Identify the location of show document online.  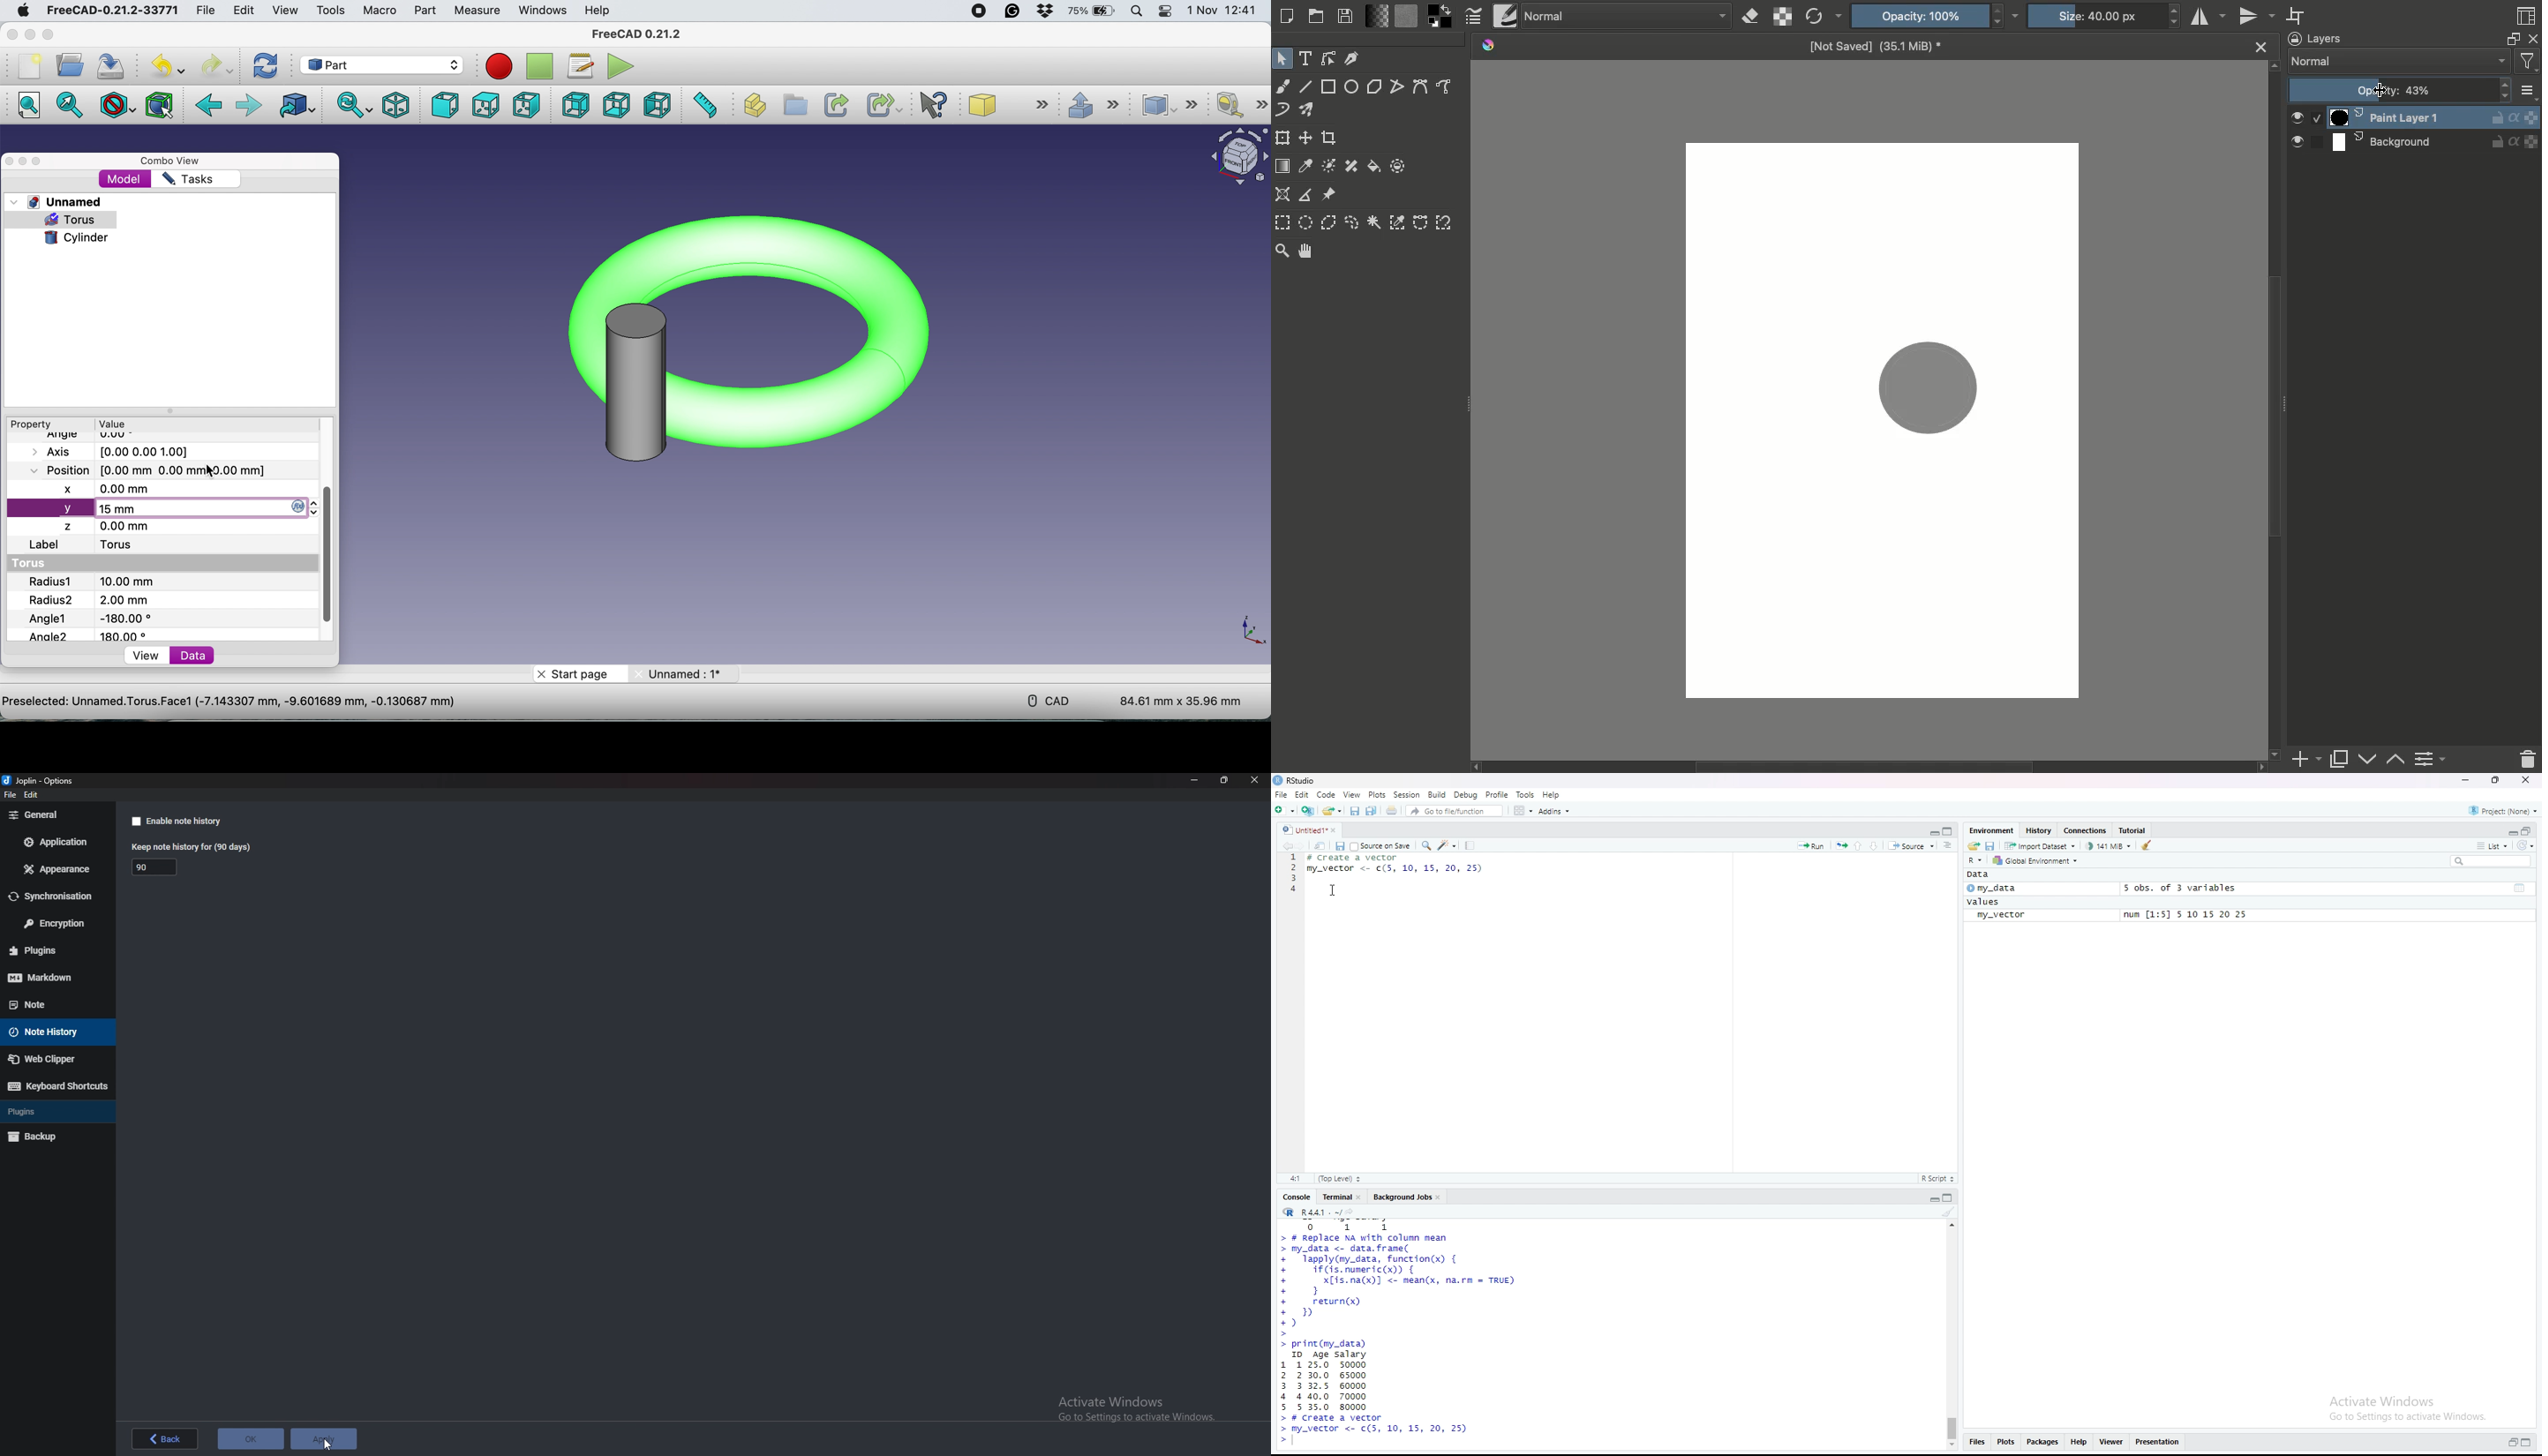
(1952, 846).